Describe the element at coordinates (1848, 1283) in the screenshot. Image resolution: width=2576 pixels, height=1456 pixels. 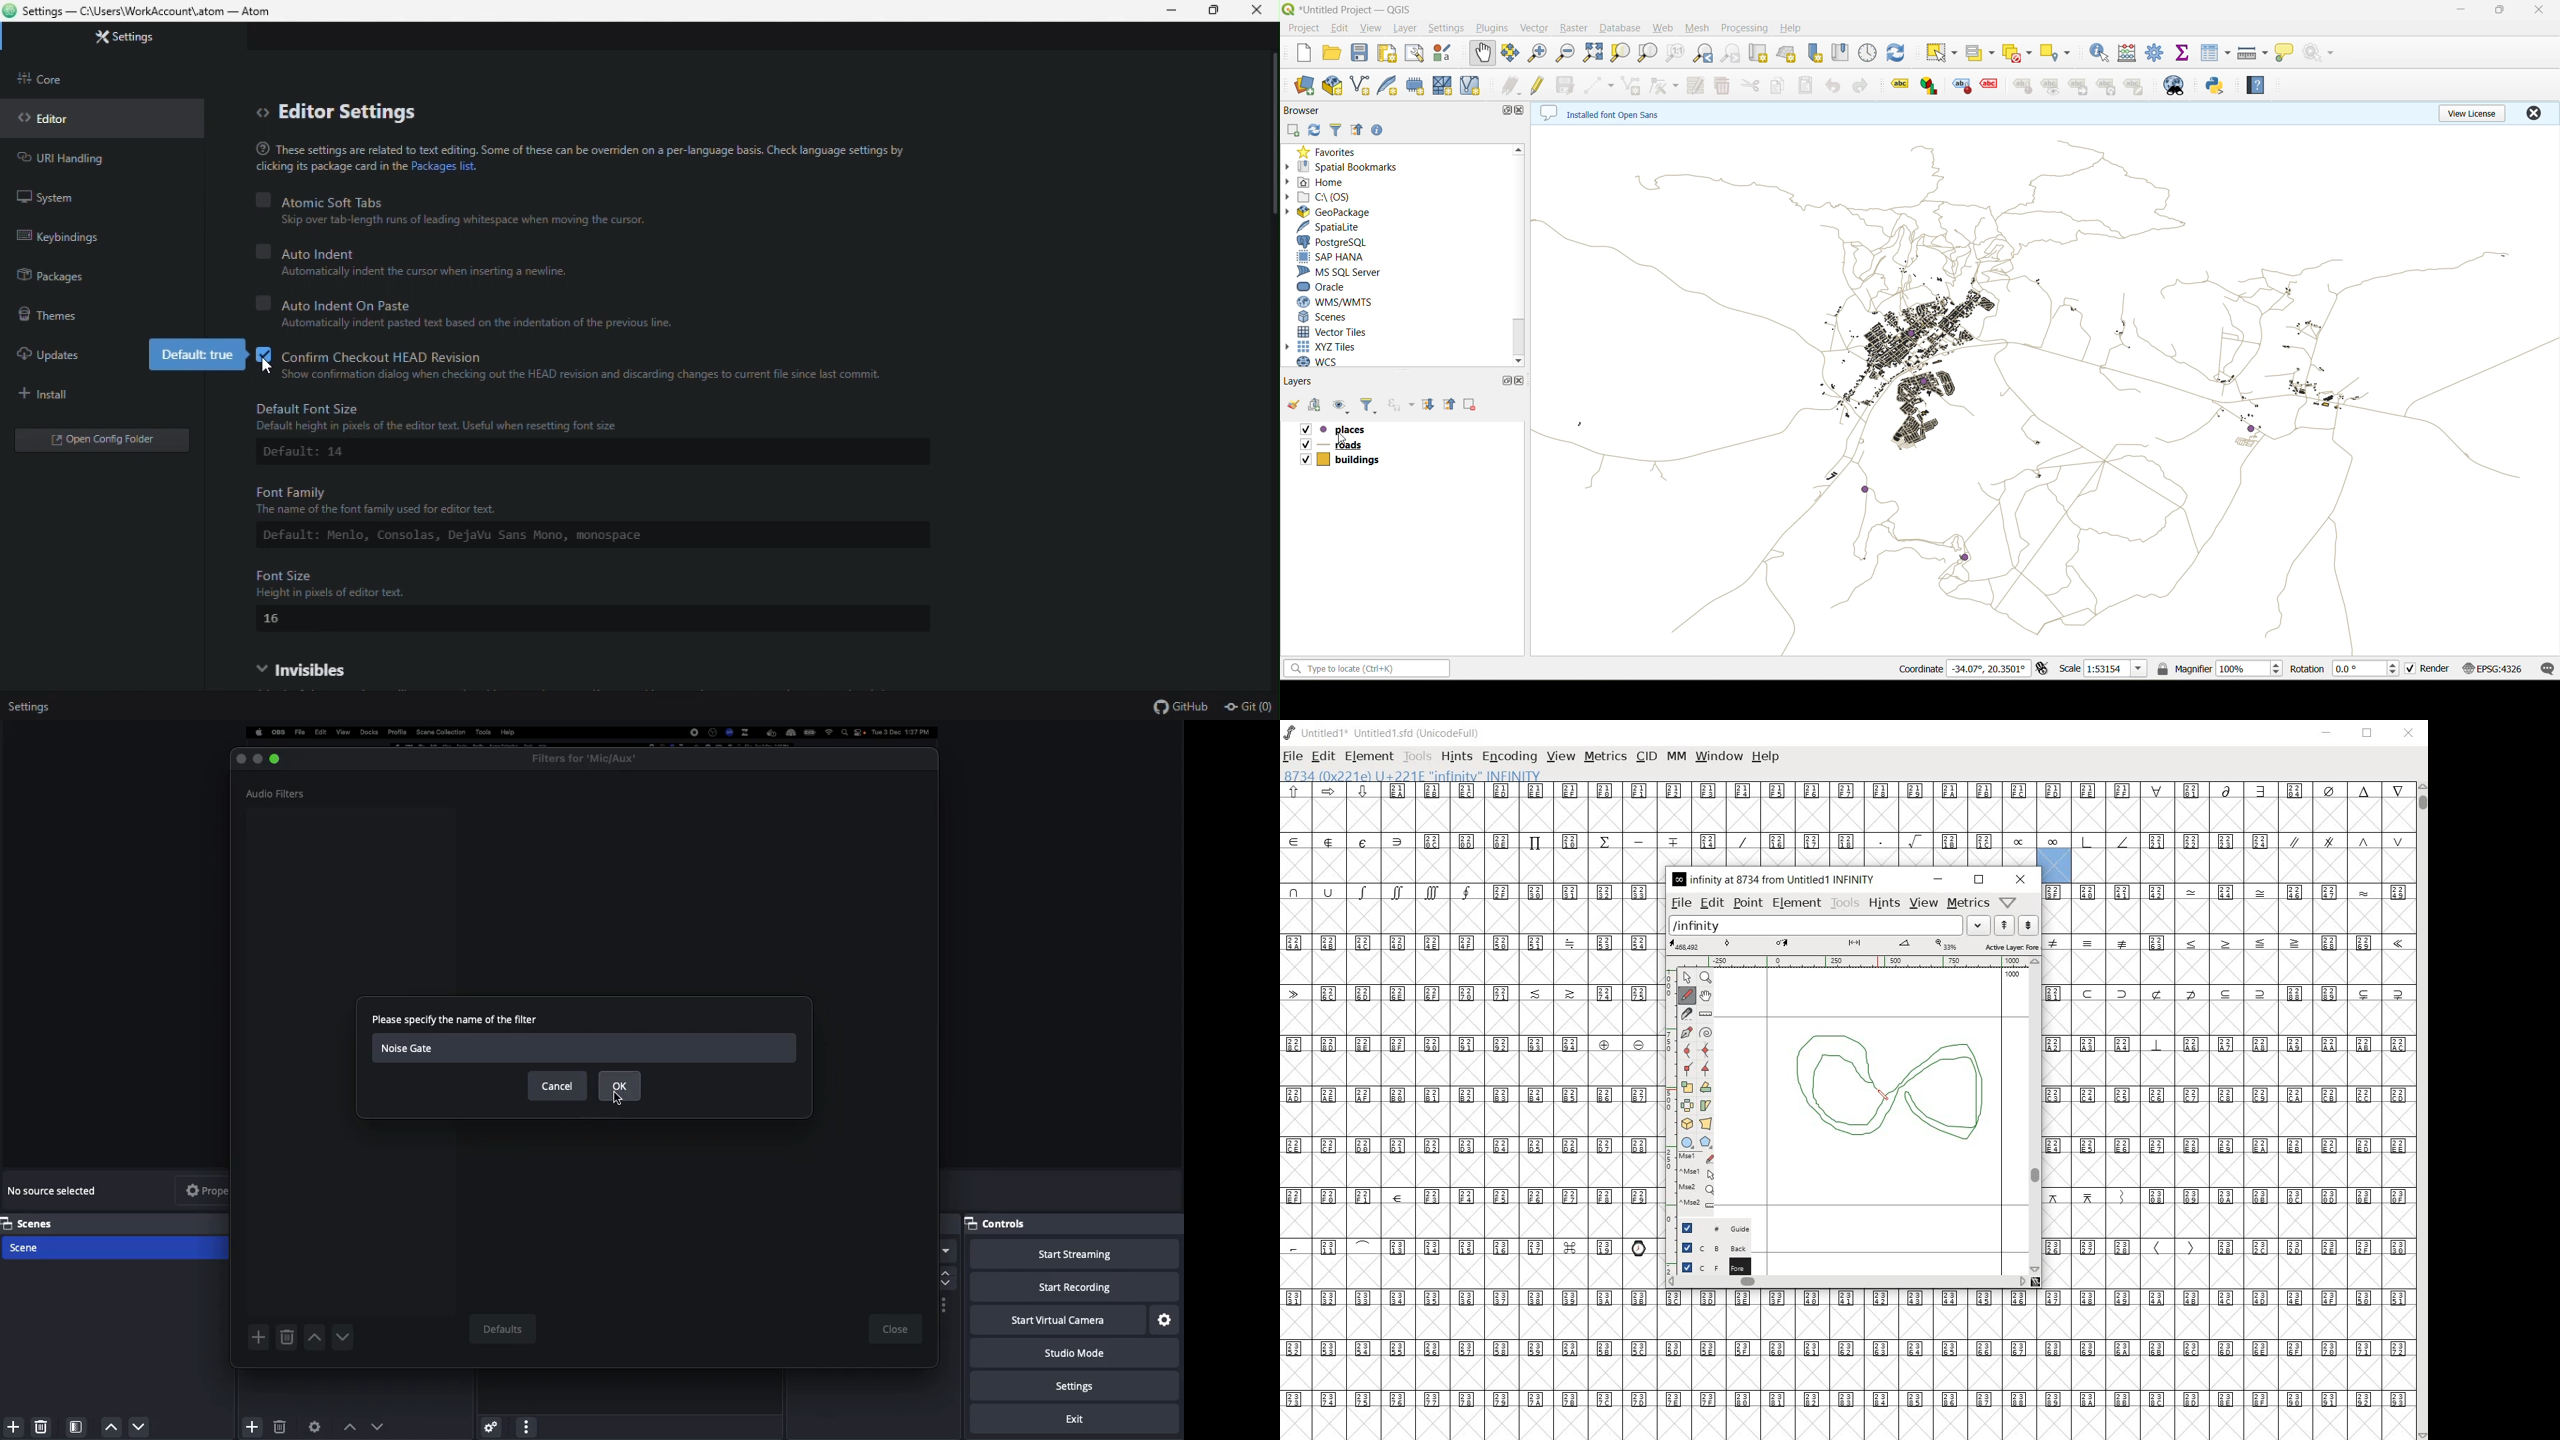
I see `scrollbar` at that location.